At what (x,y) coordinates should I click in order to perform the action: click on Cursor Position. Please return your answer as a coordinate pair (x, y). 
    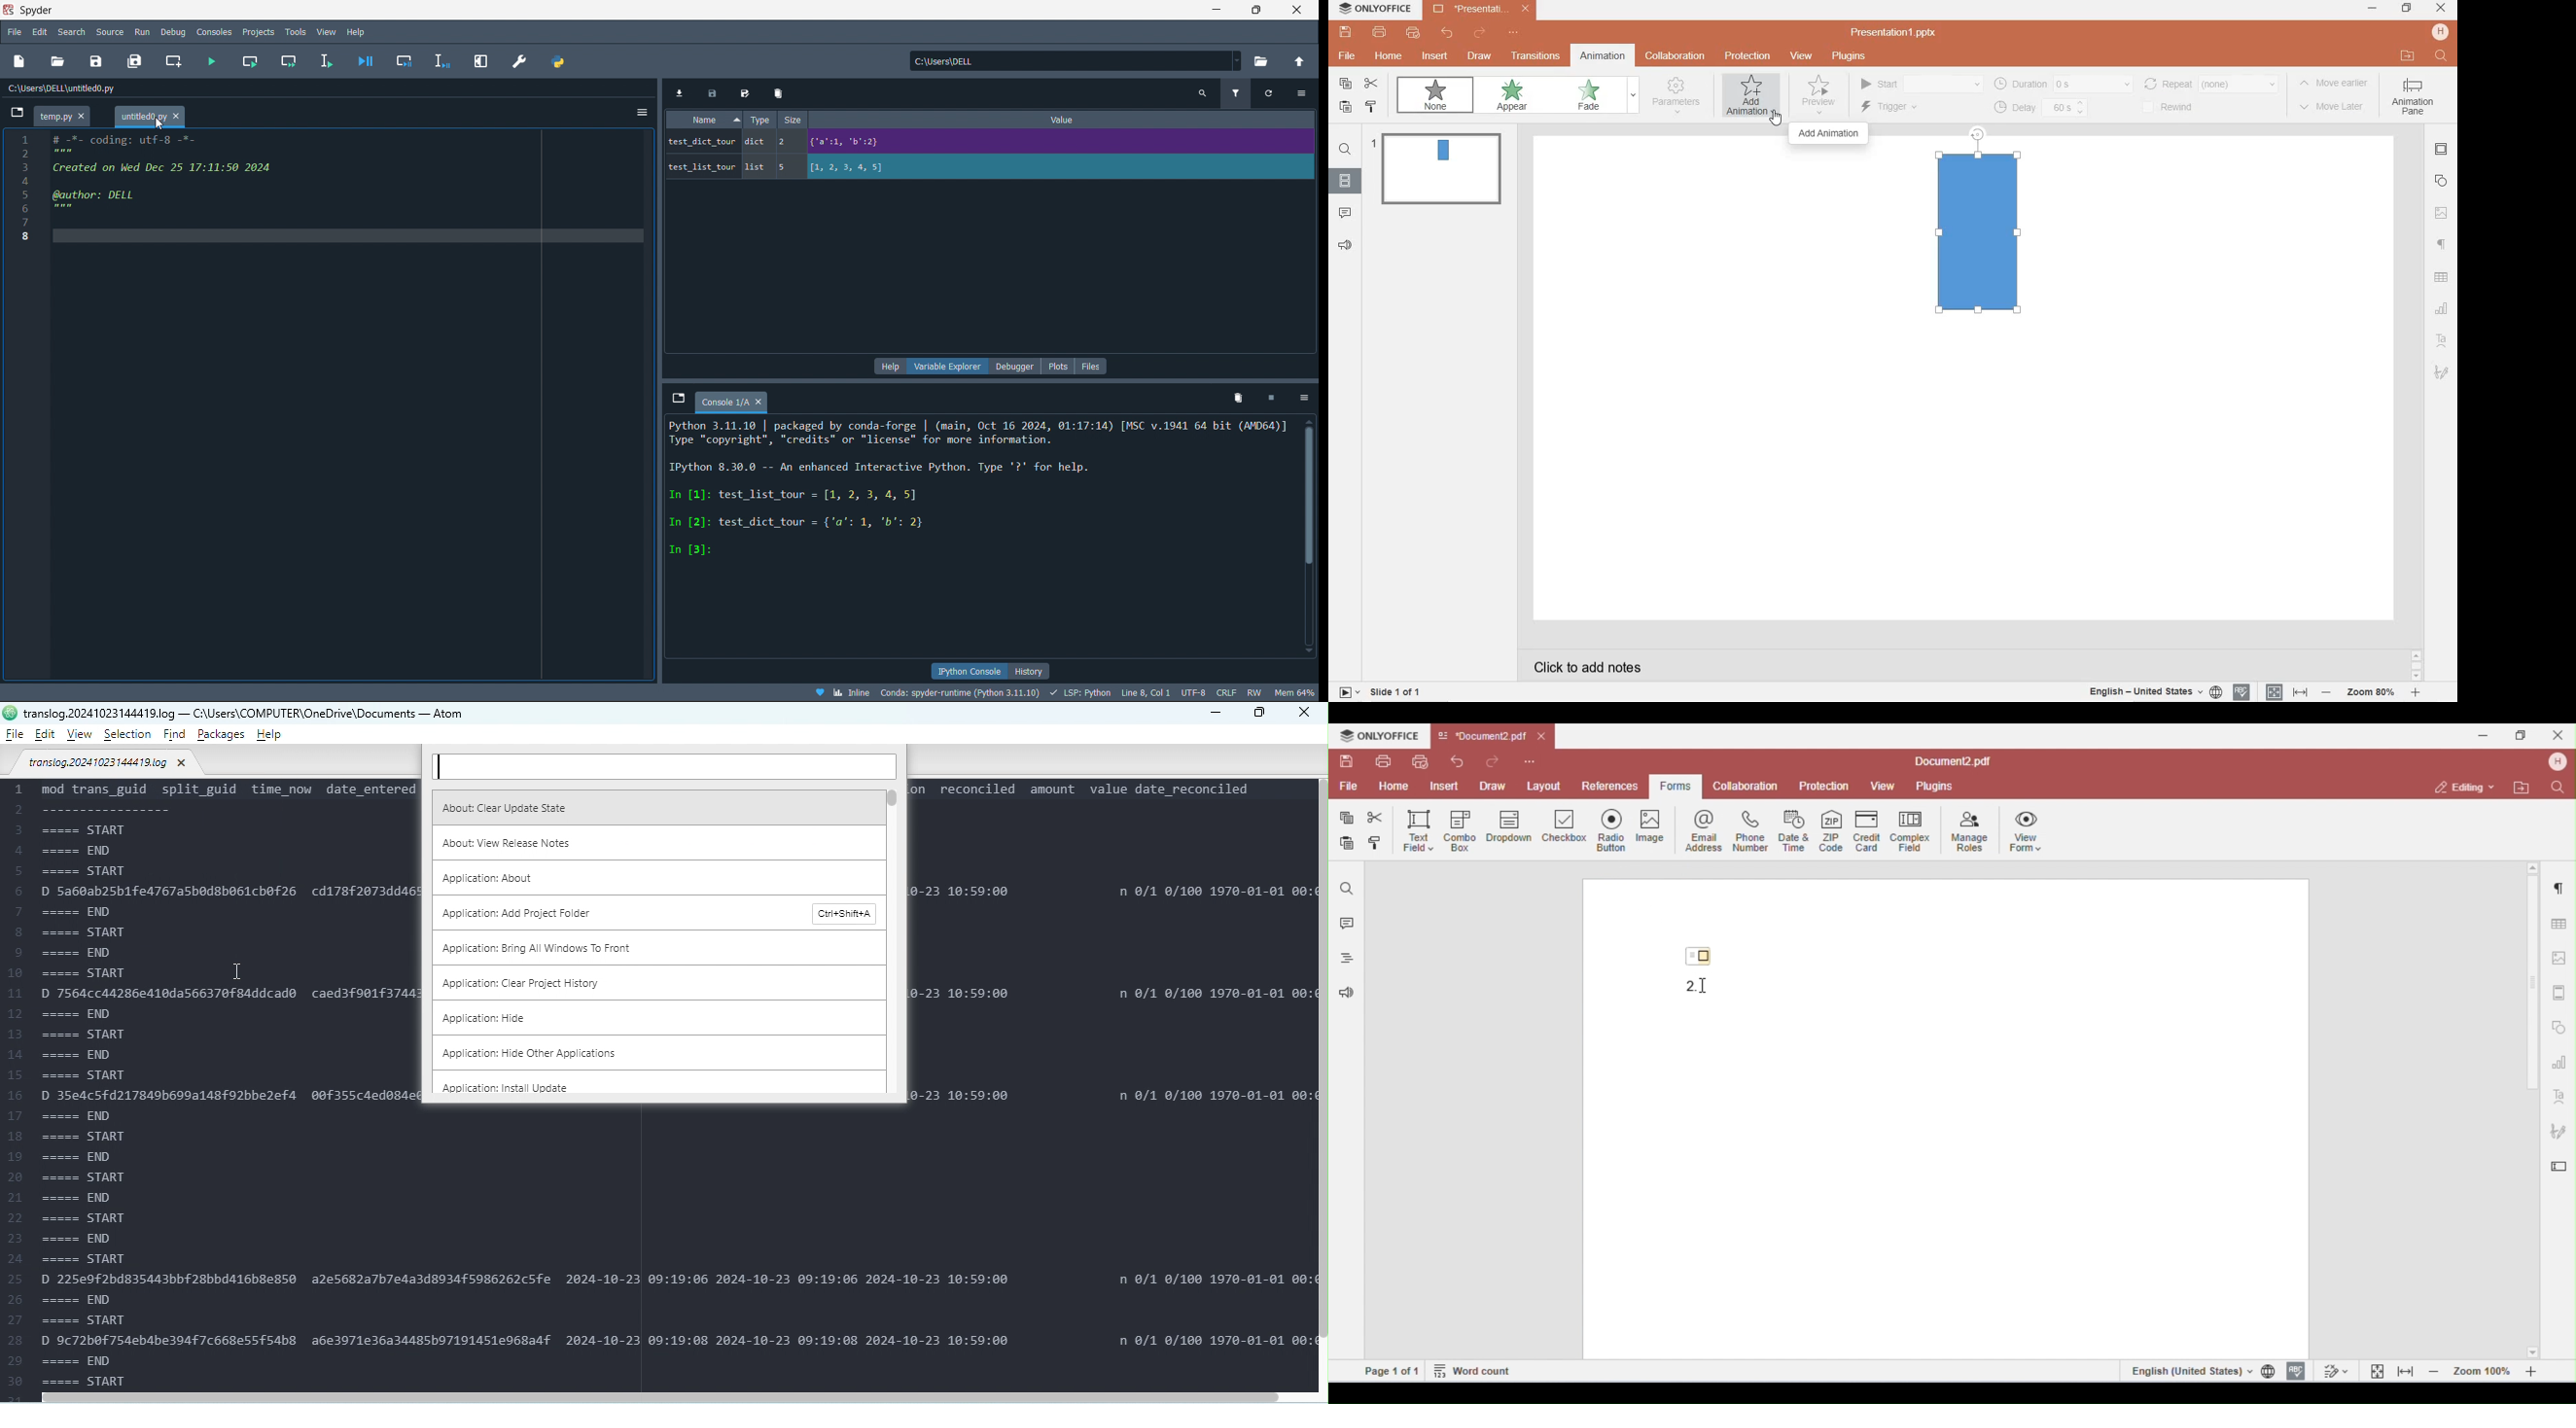
    Looking at the image, I should click on (1776, 118).